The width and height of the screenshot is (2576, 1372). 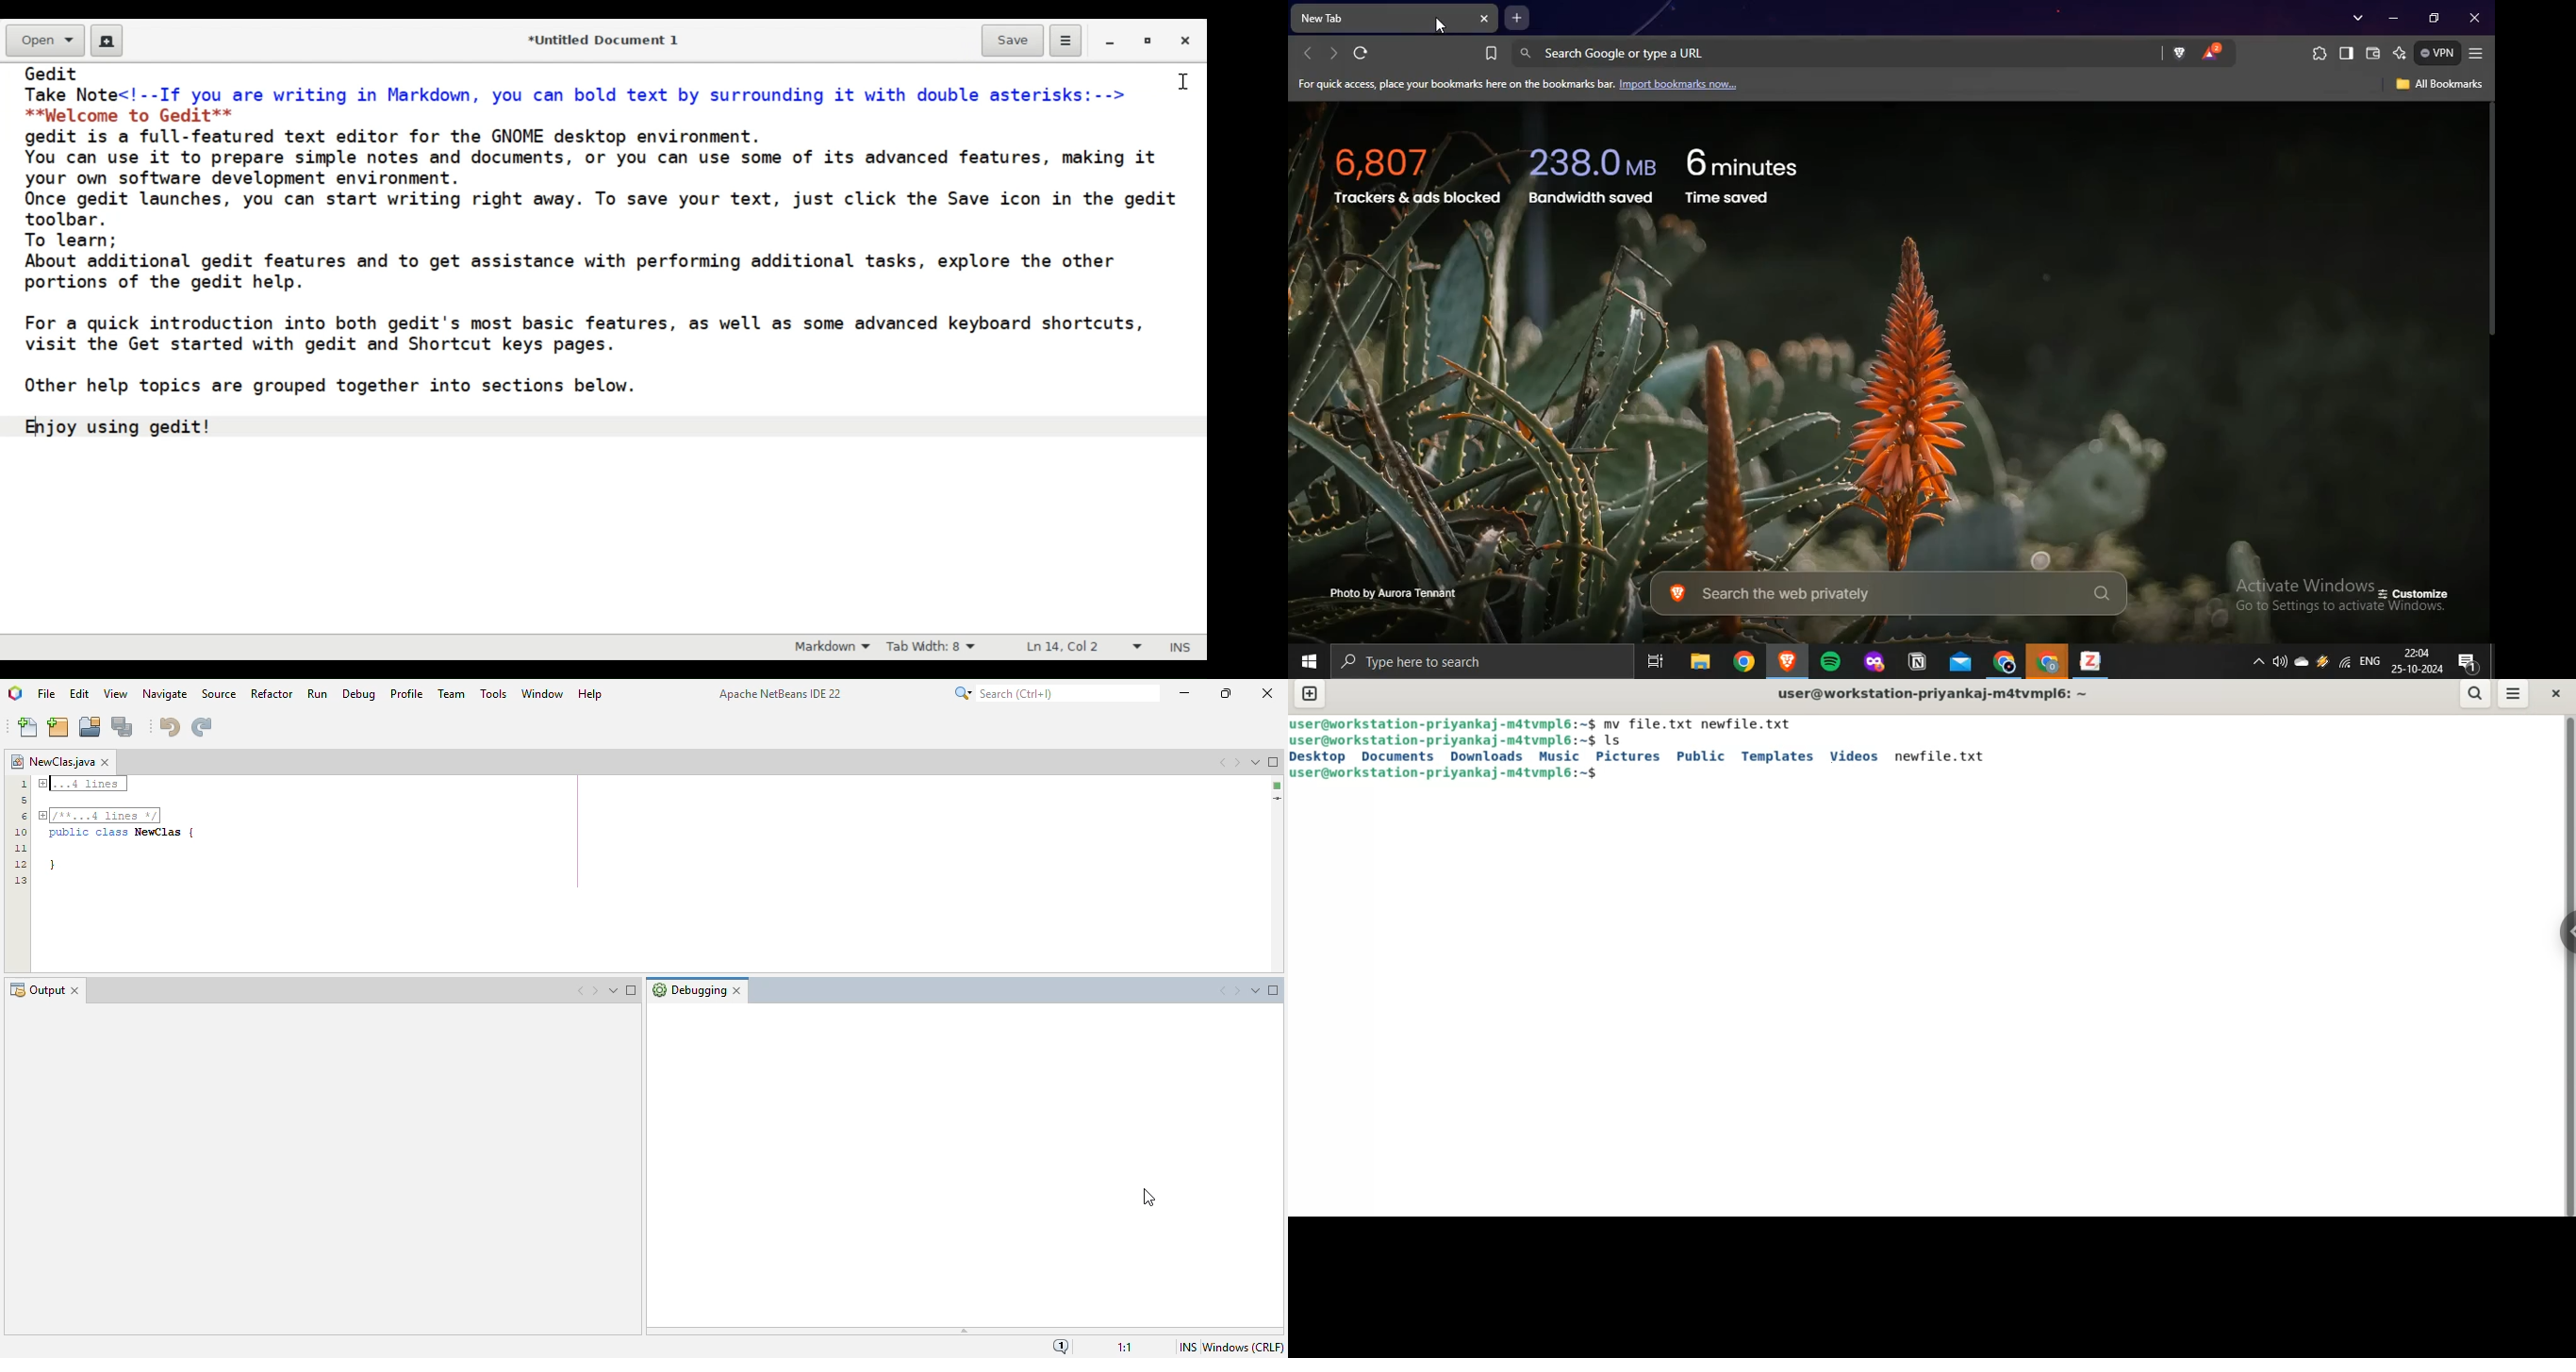 I want to click on brave shield, so click(x=2177, y=53).